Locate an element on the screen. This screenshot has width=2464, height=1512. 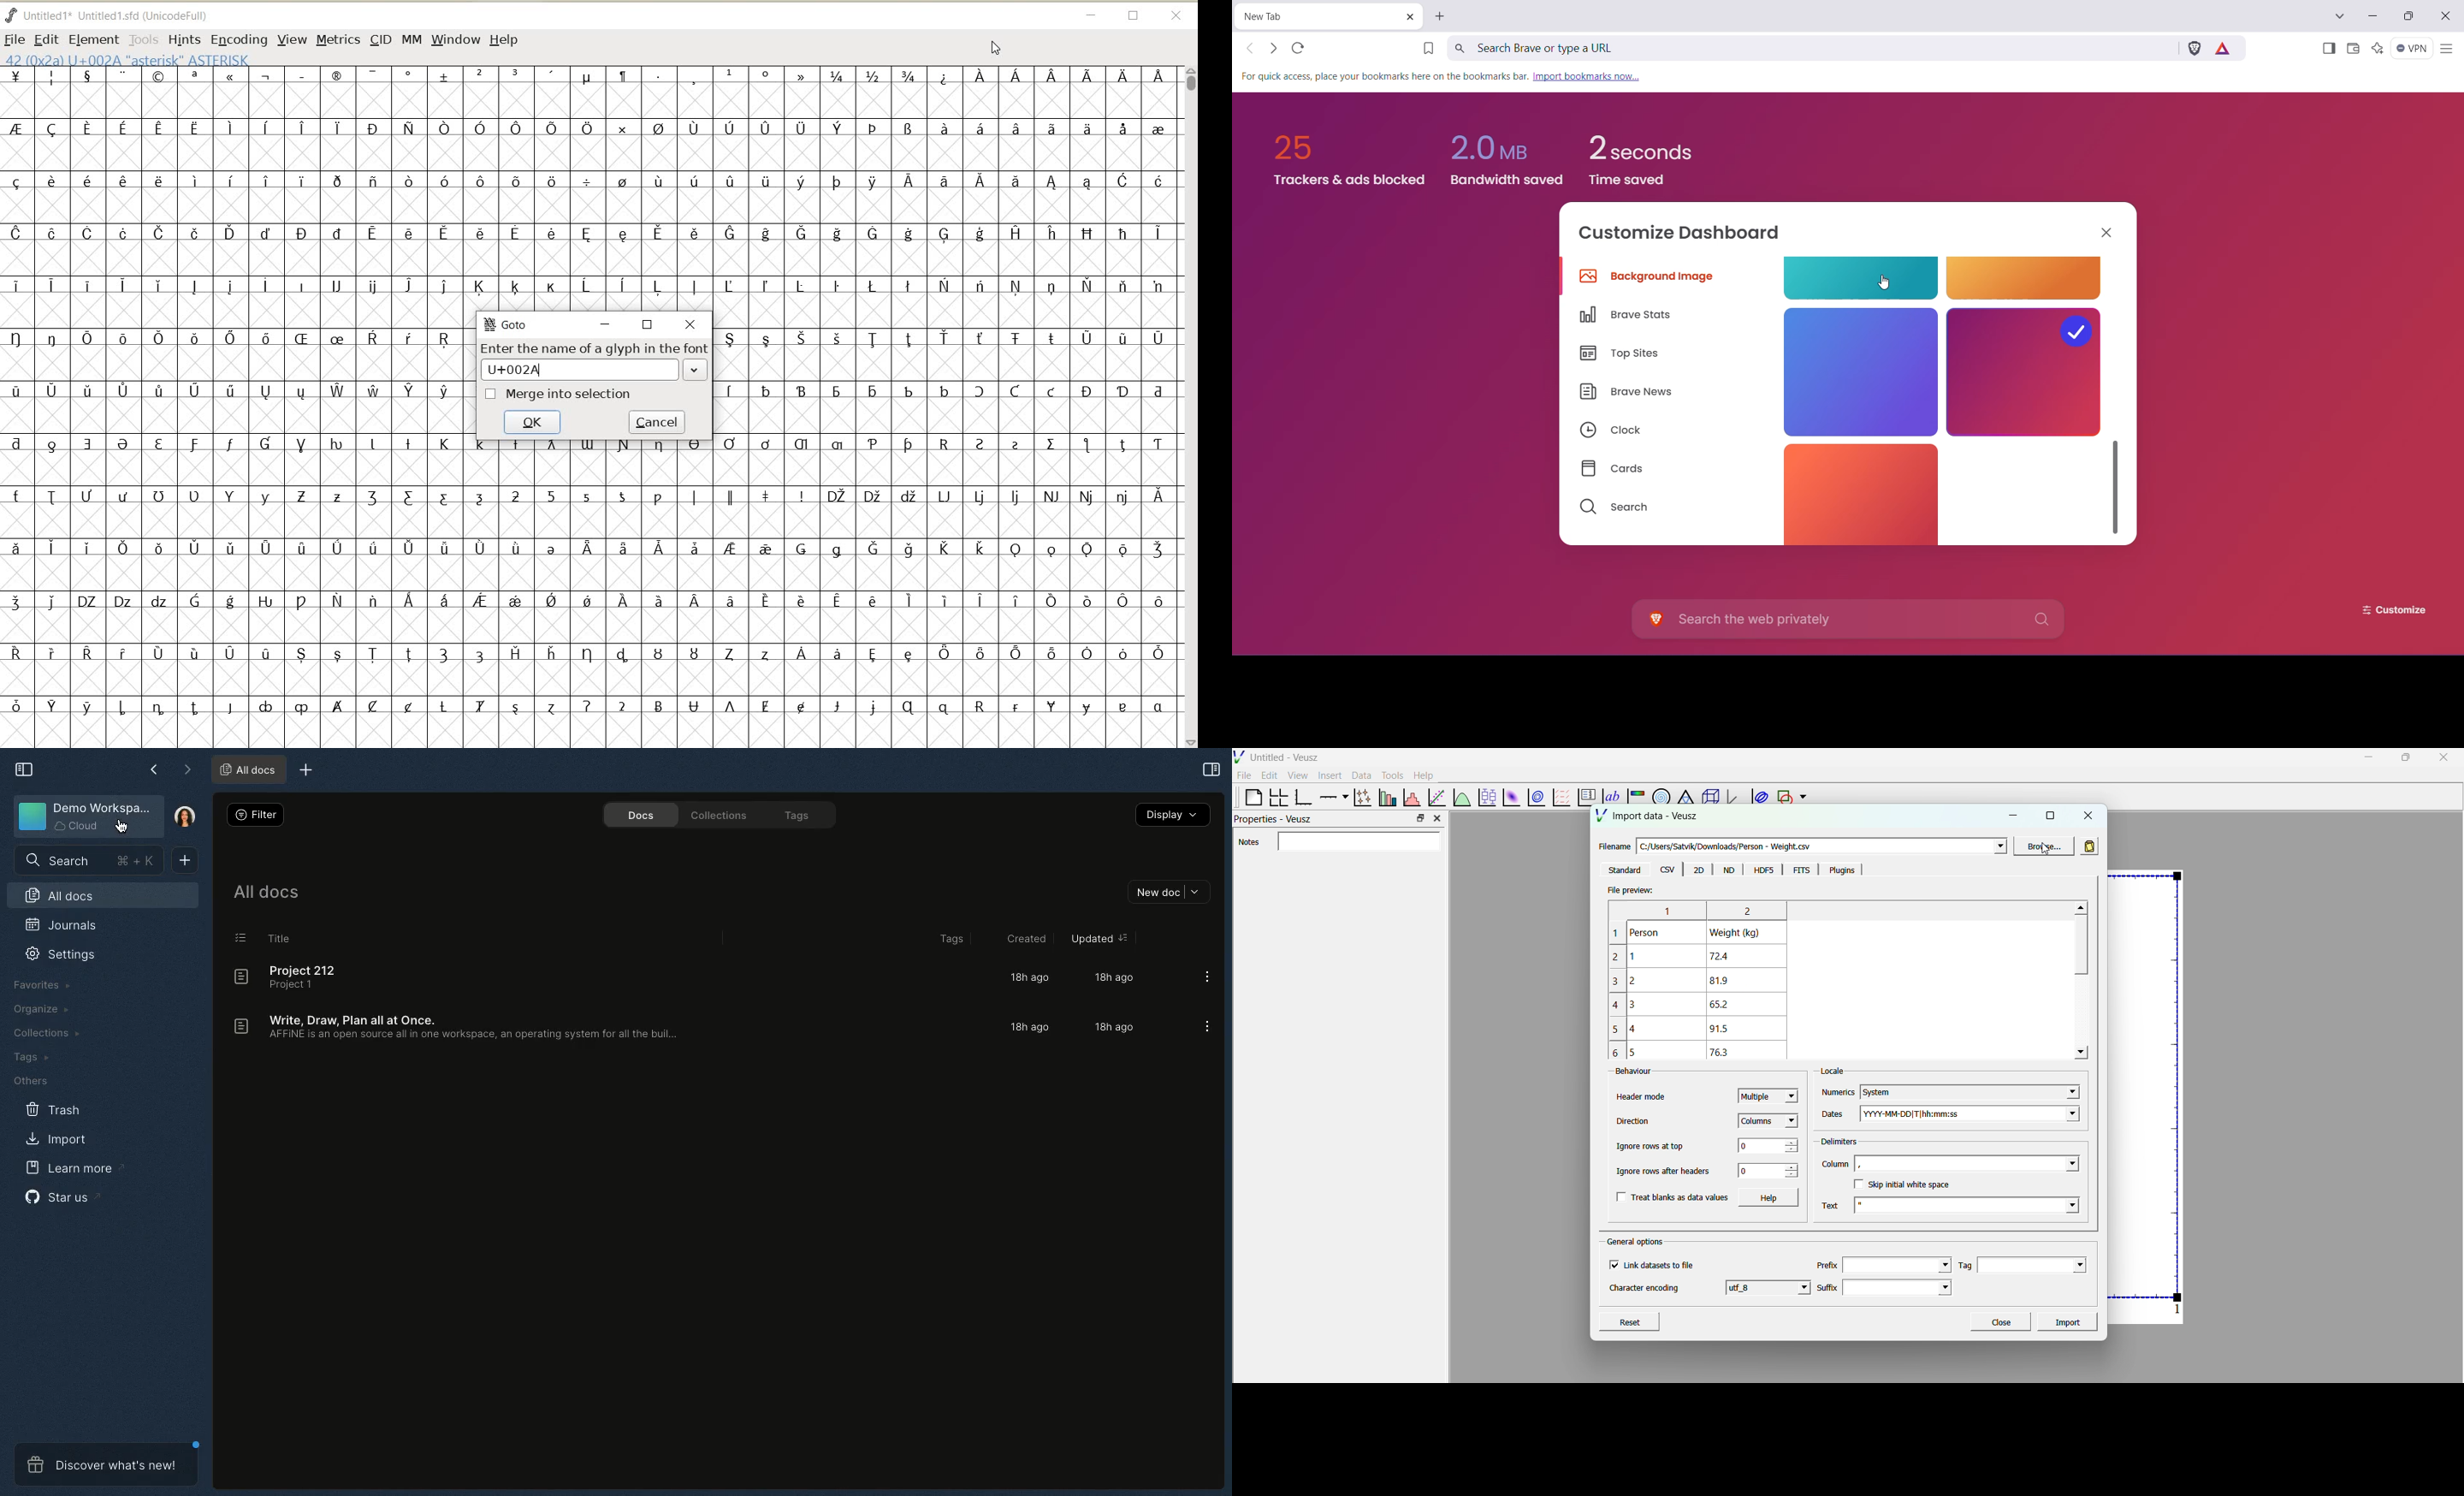
polar graph is located at coordinates (1659, 792).